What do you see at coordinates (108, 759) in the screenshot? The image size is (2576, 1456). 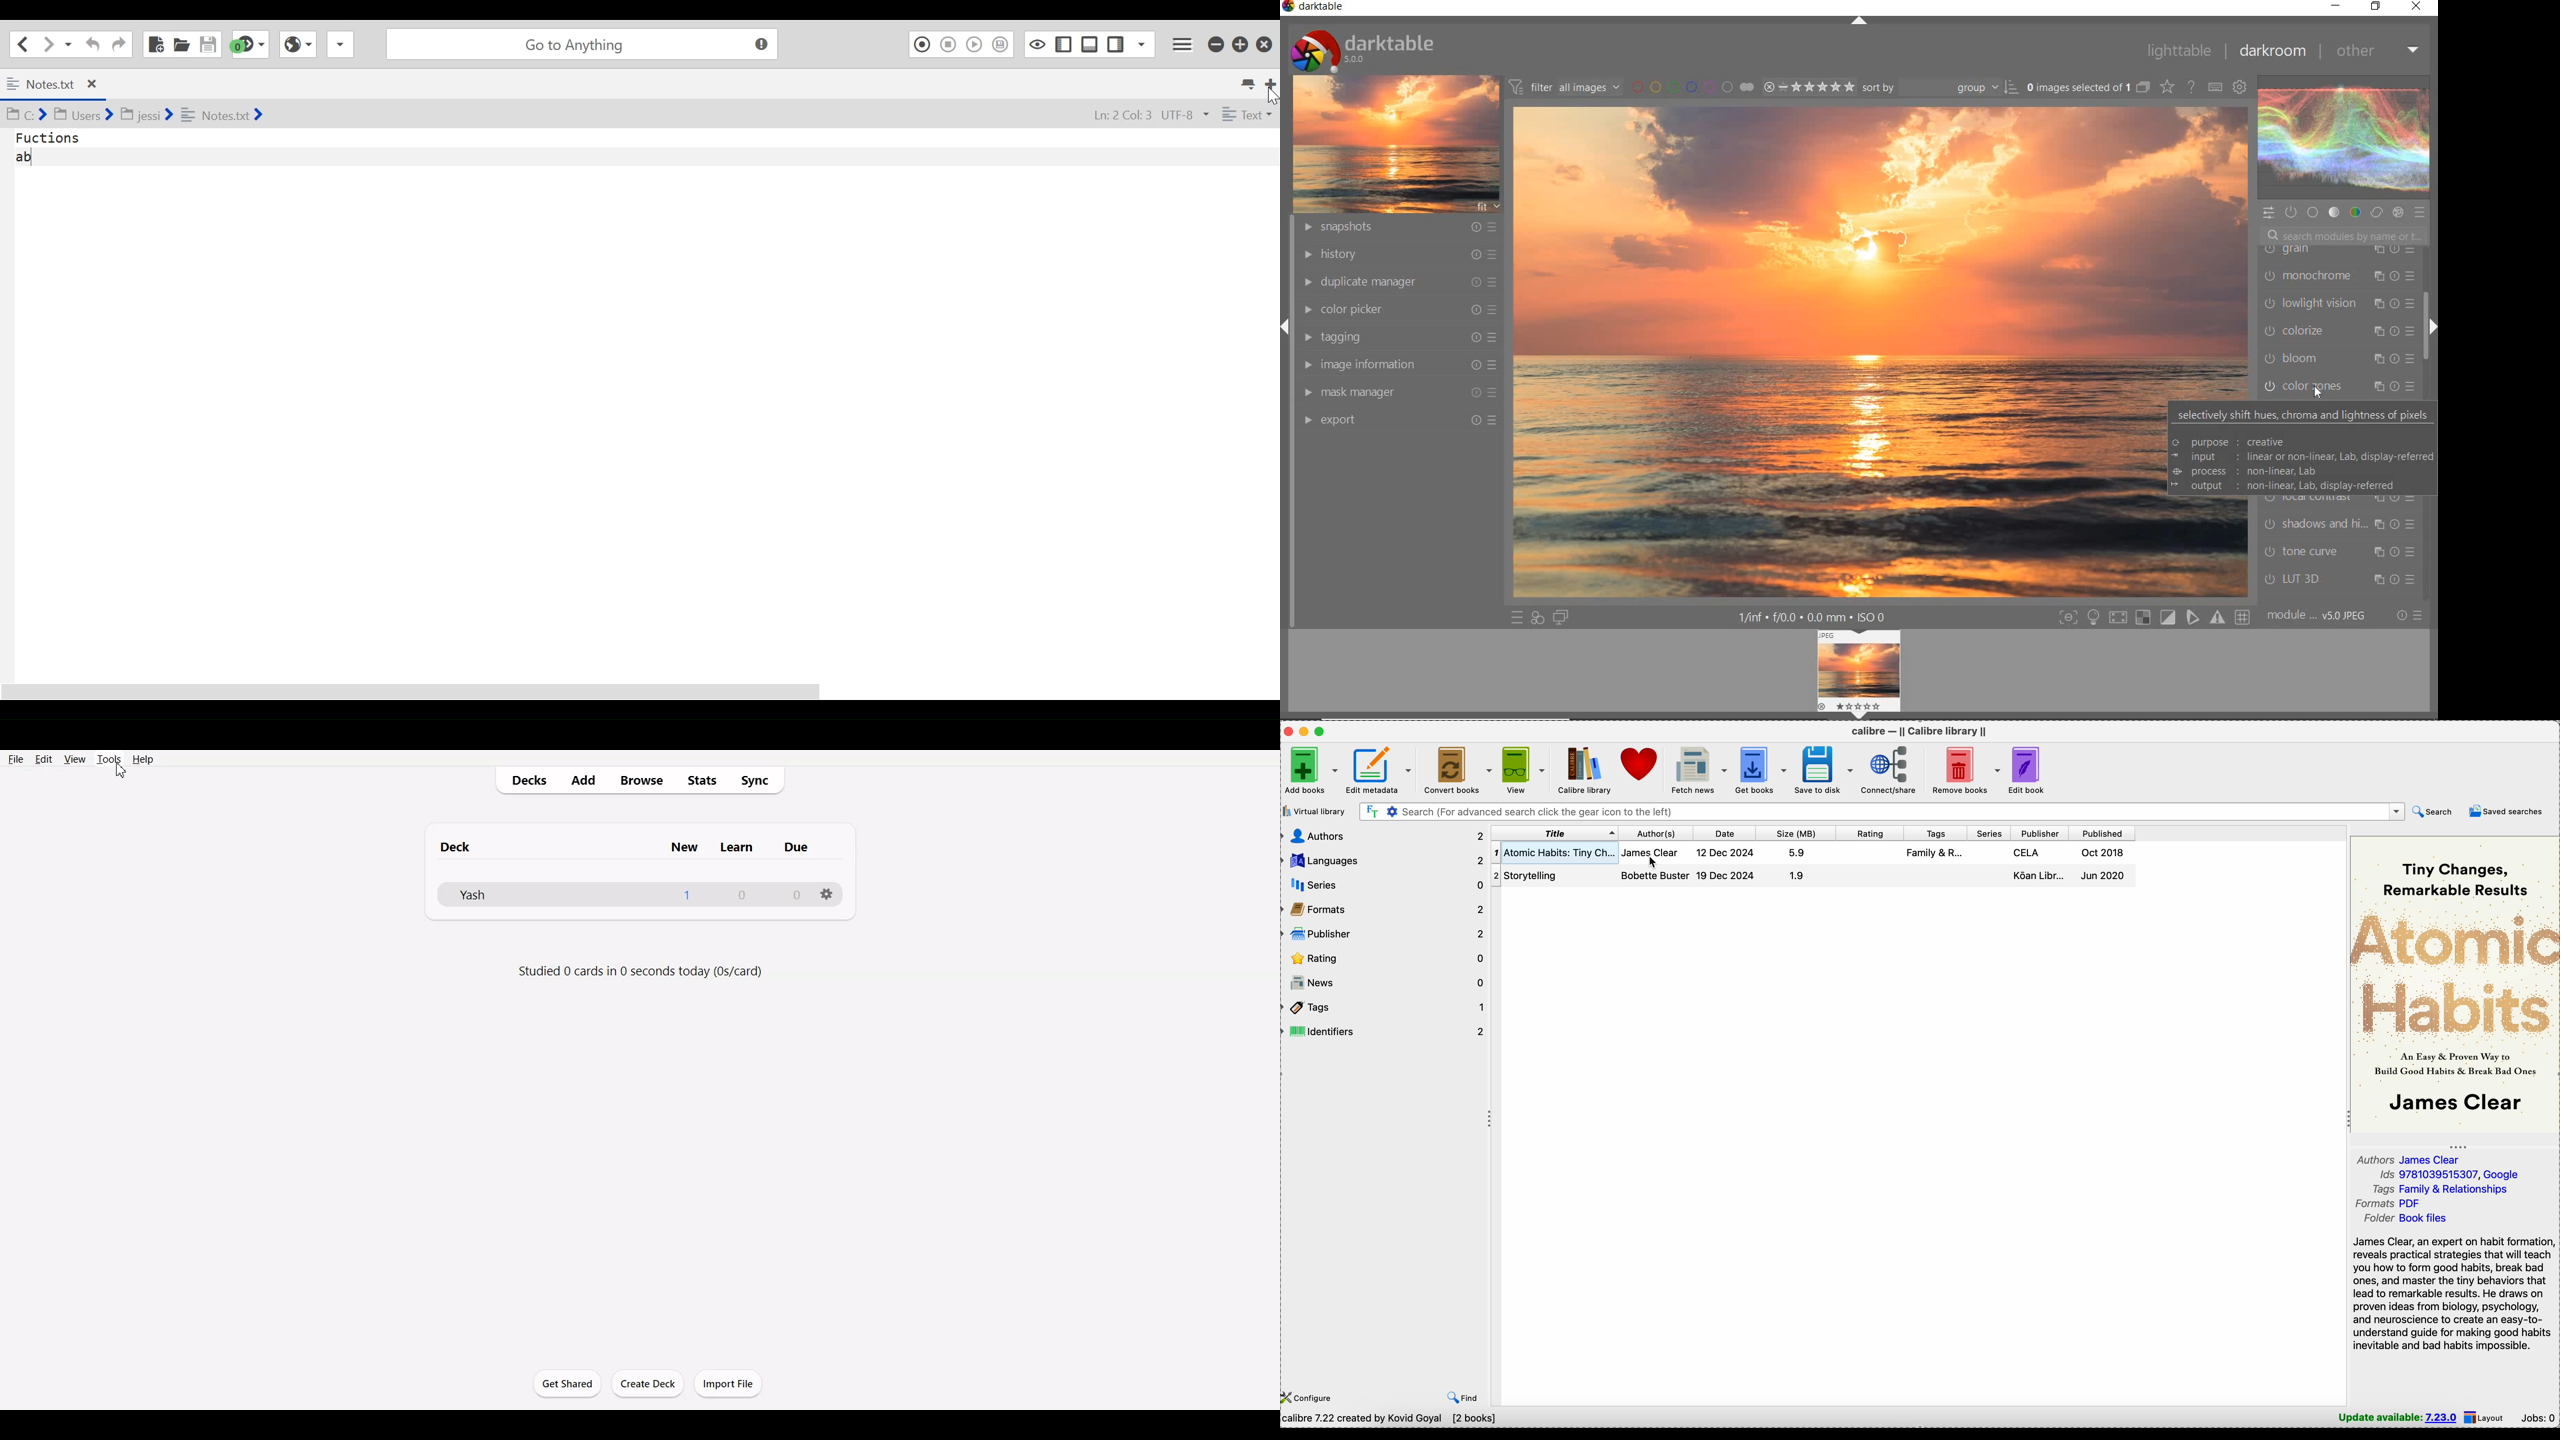 I see `Tools` at bounding box center [108, 759].